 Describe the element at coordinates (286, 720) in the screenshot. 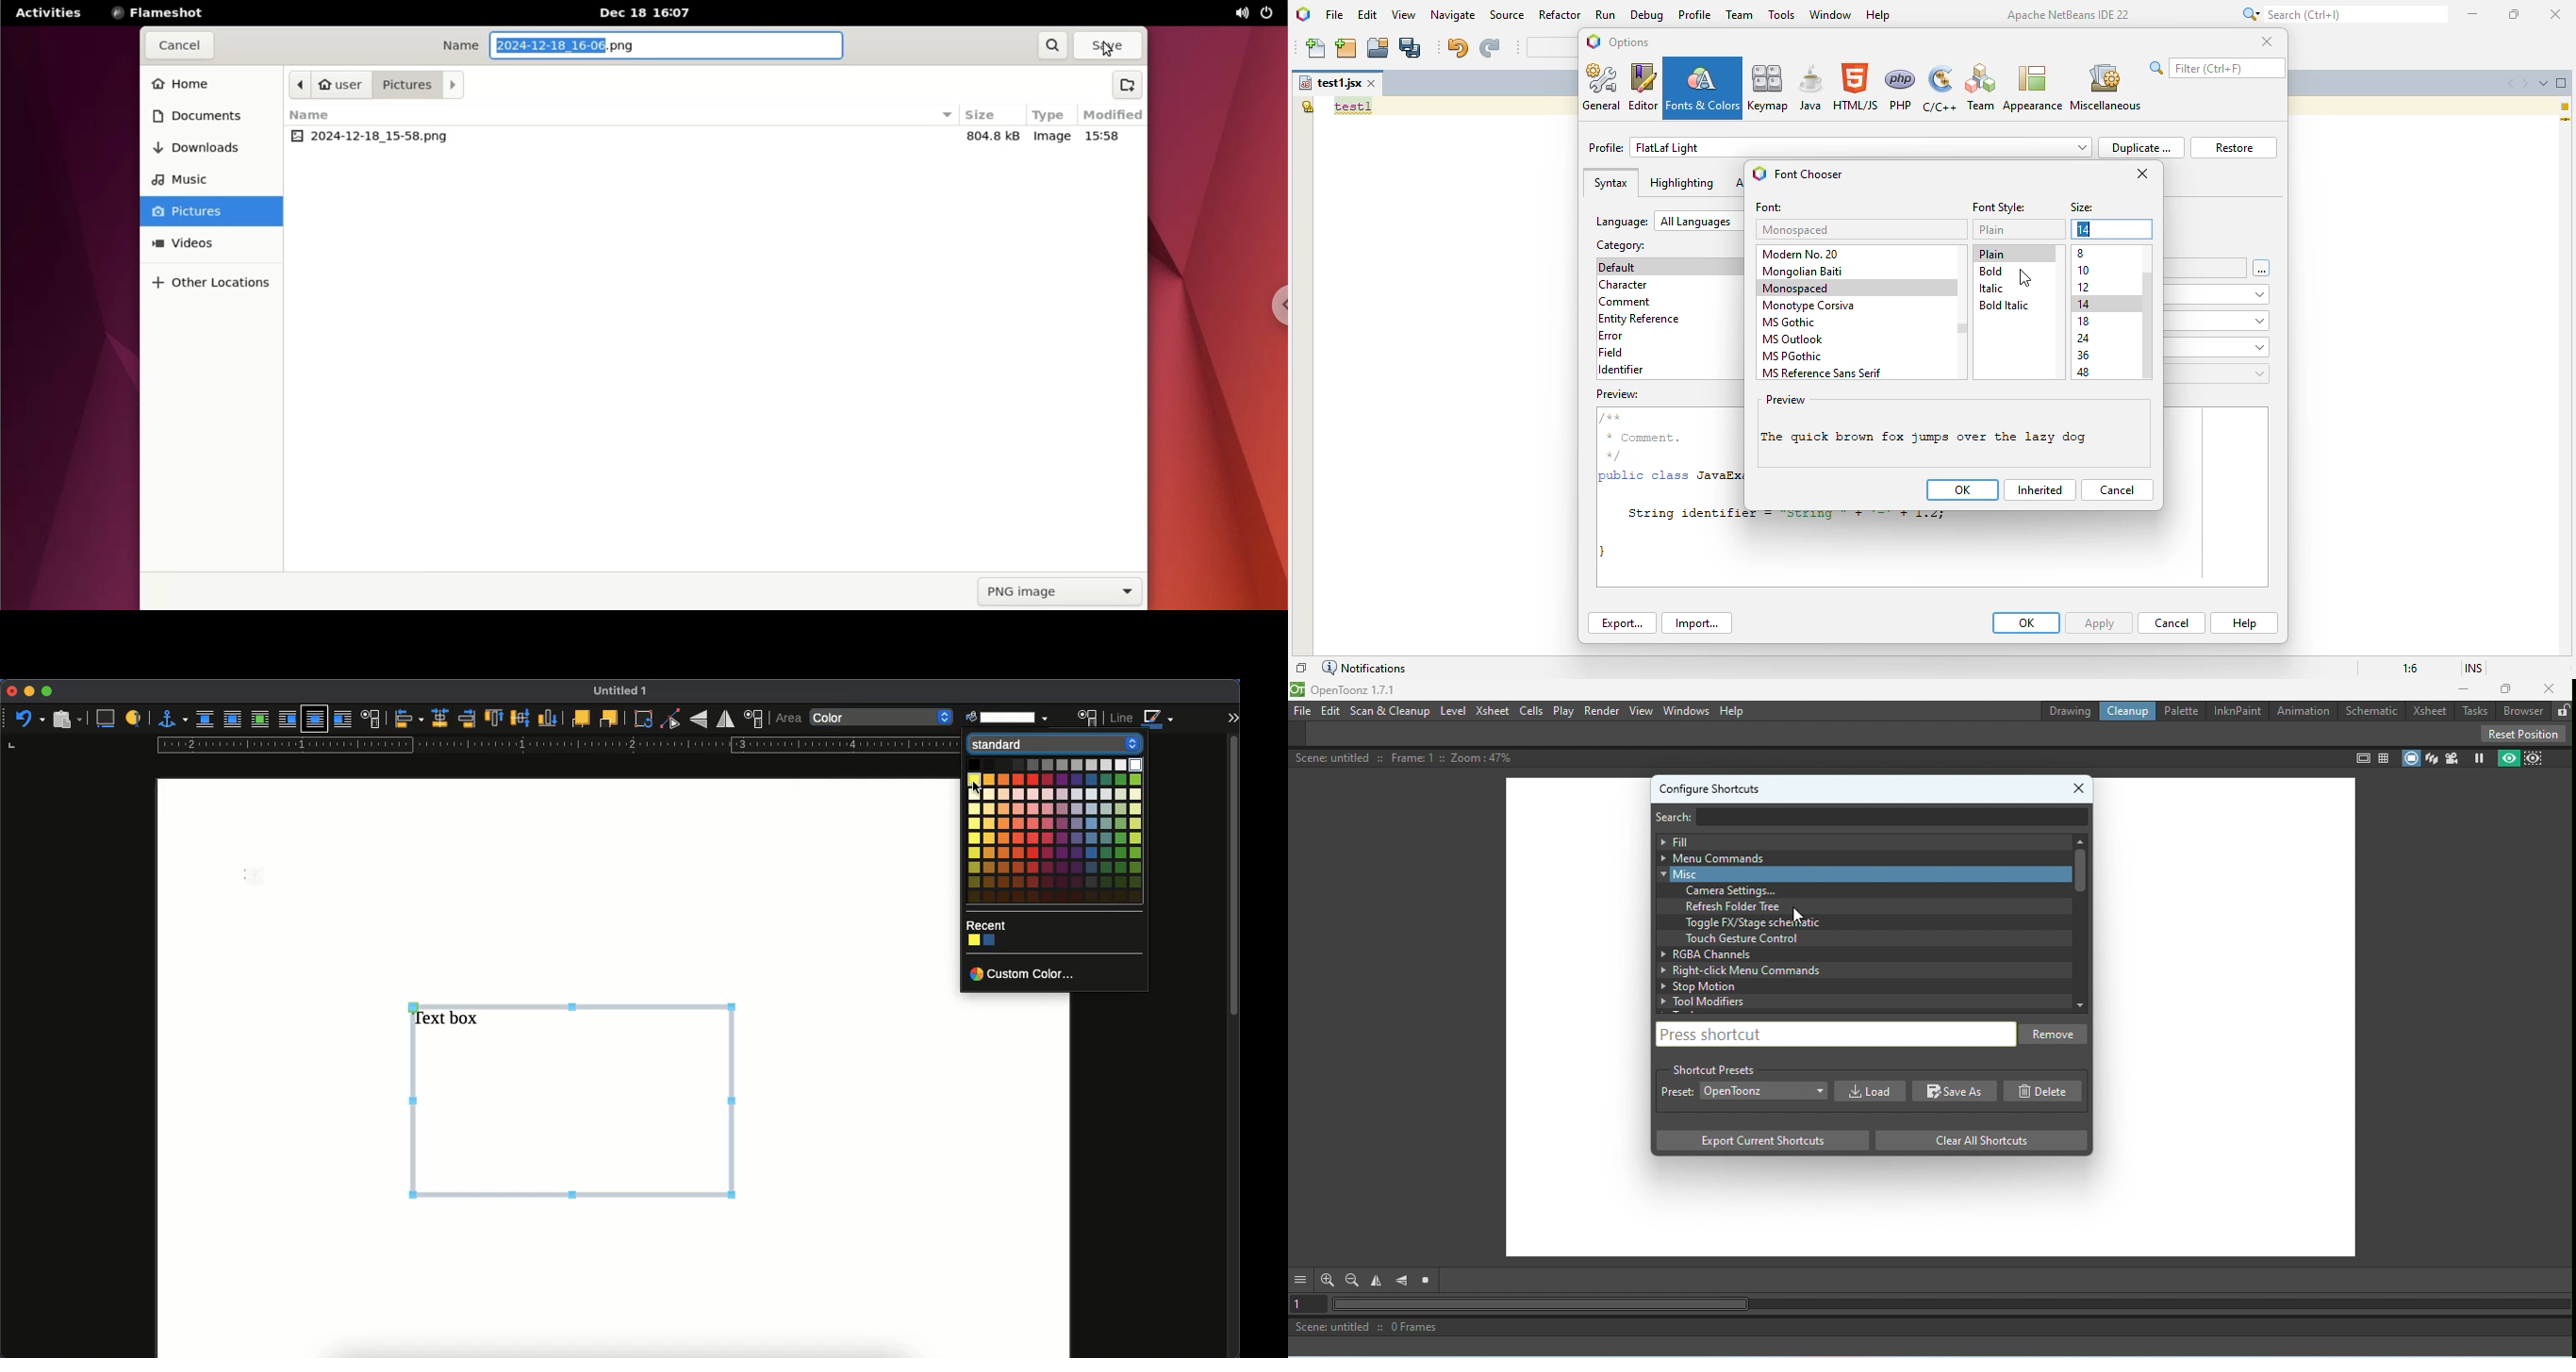

I see `before` at that location.